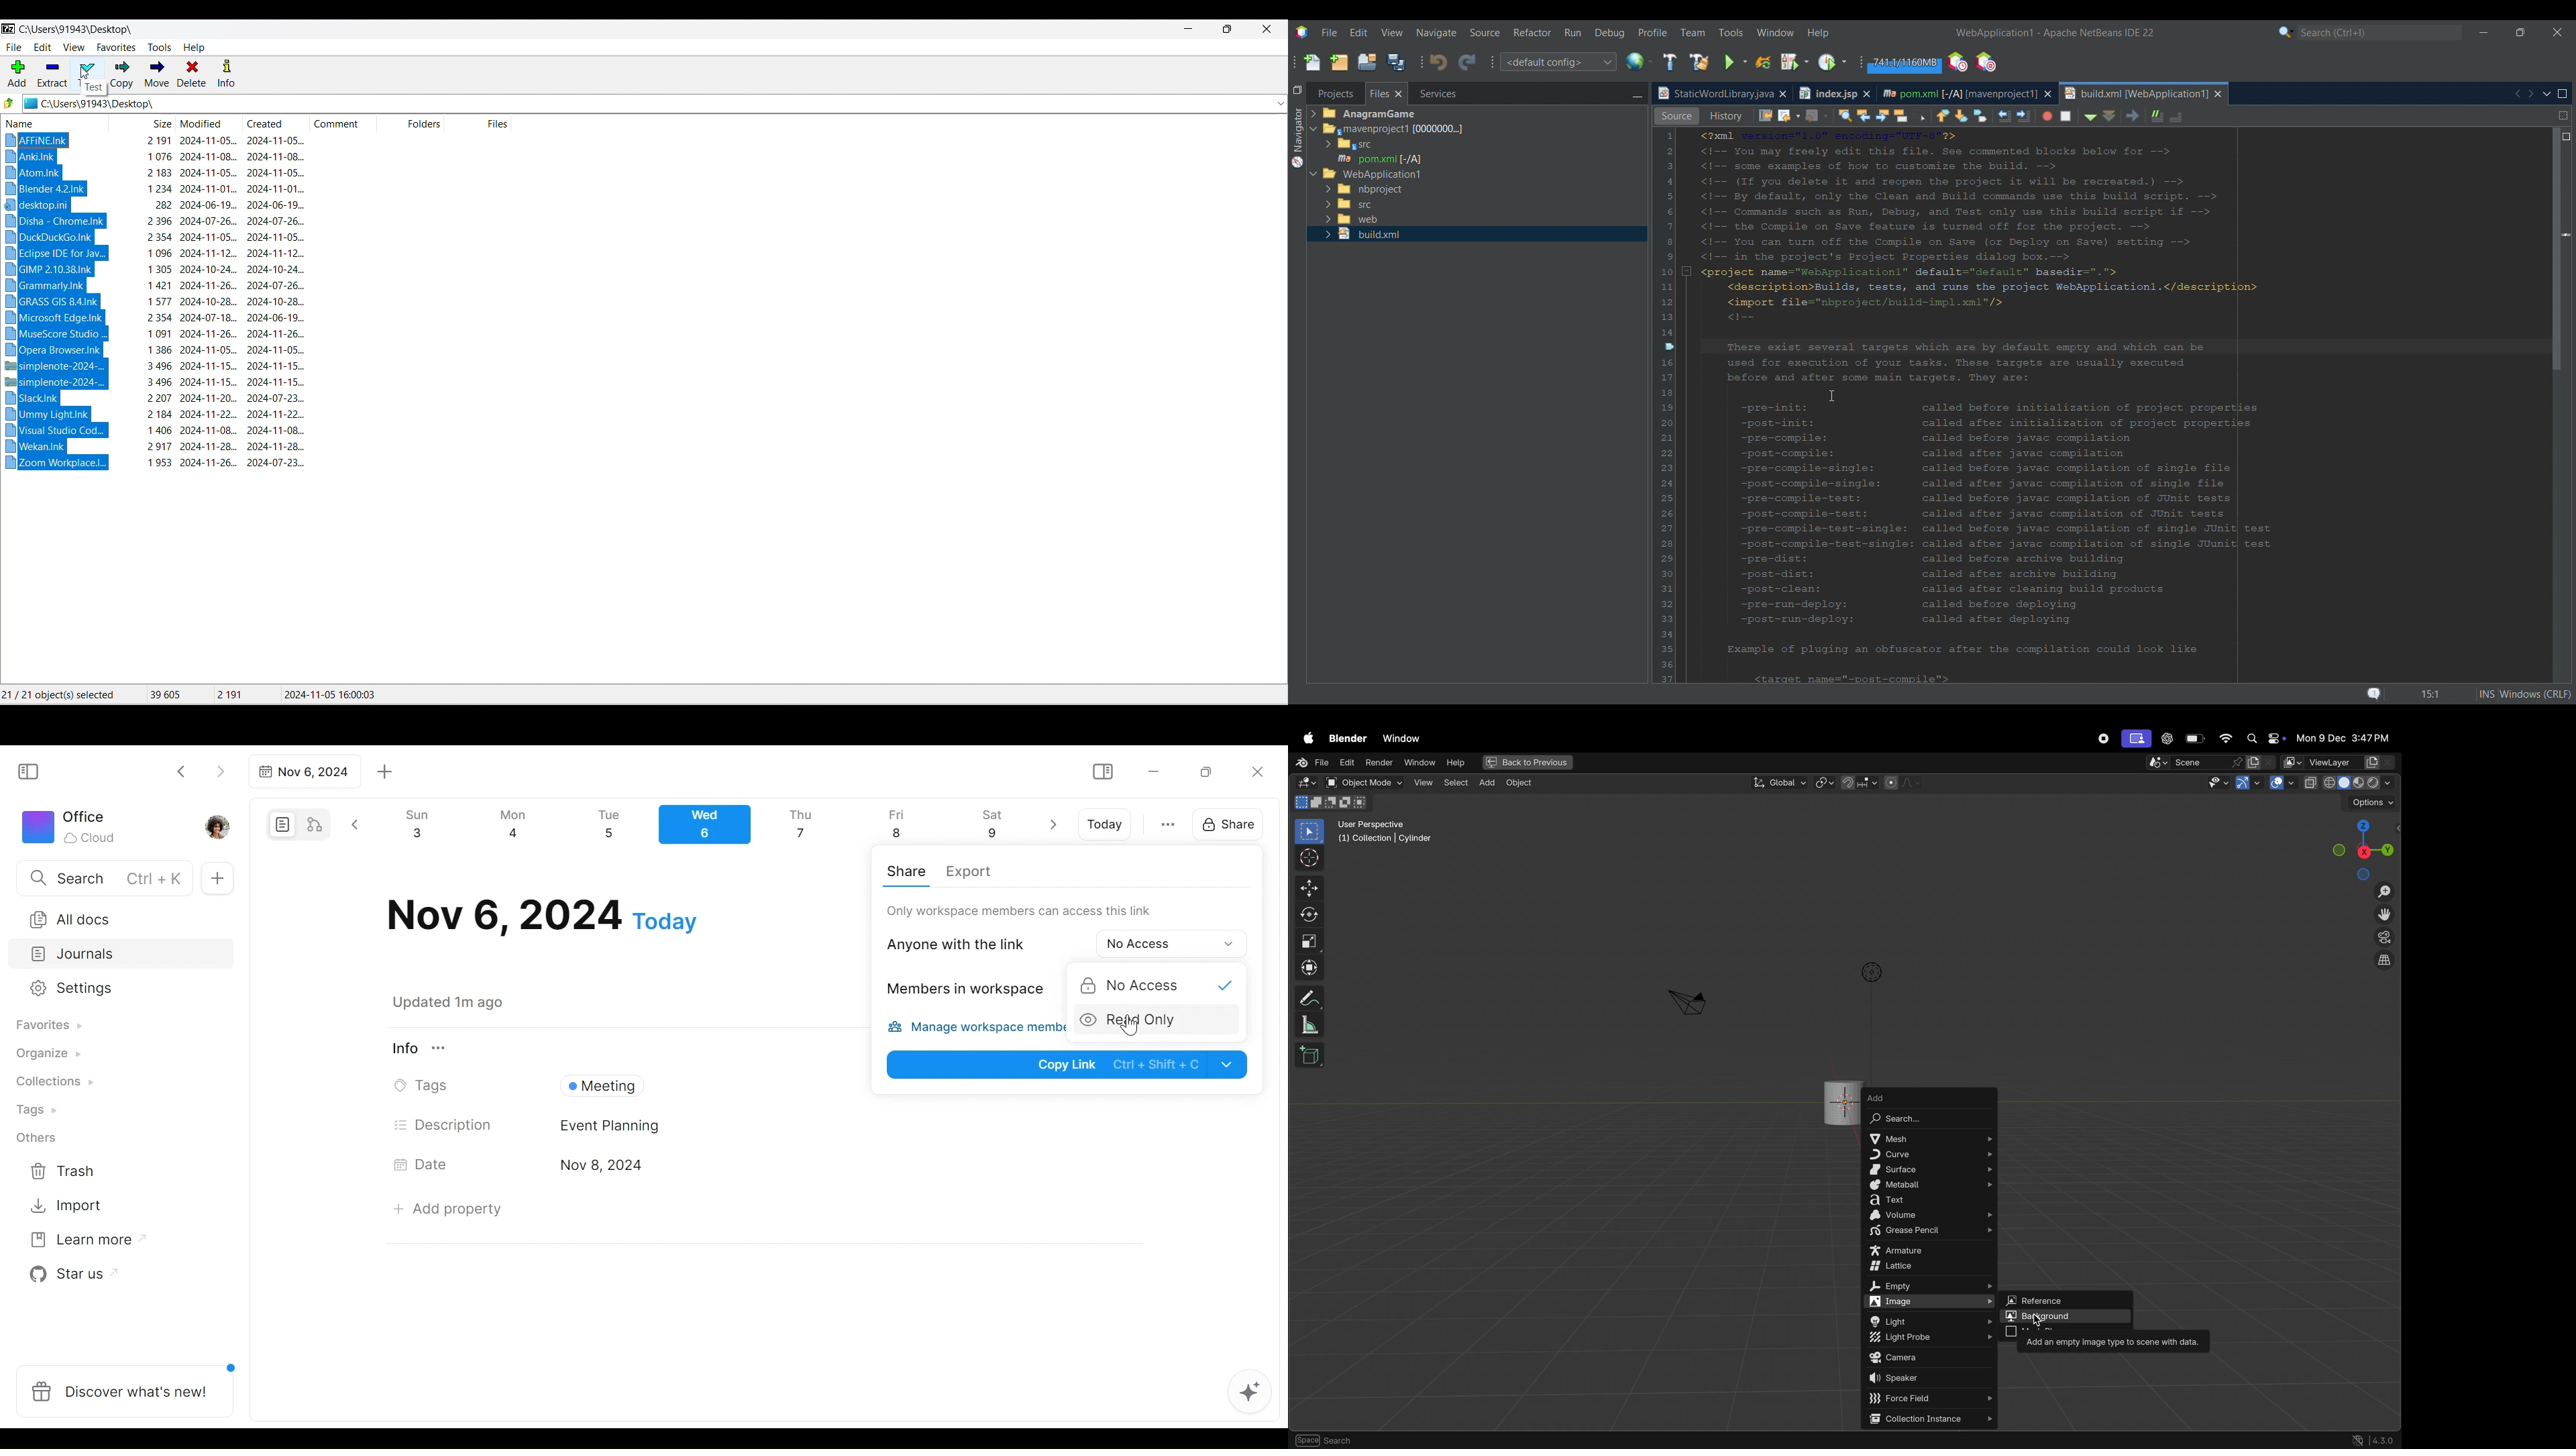 Image resolution: width=2576 pixels, height=1456 pixels. What do you see at coordinates (1985, 62) in the screenshot?
I see `Pause I/O checks` at bounding box center [1985, 62].